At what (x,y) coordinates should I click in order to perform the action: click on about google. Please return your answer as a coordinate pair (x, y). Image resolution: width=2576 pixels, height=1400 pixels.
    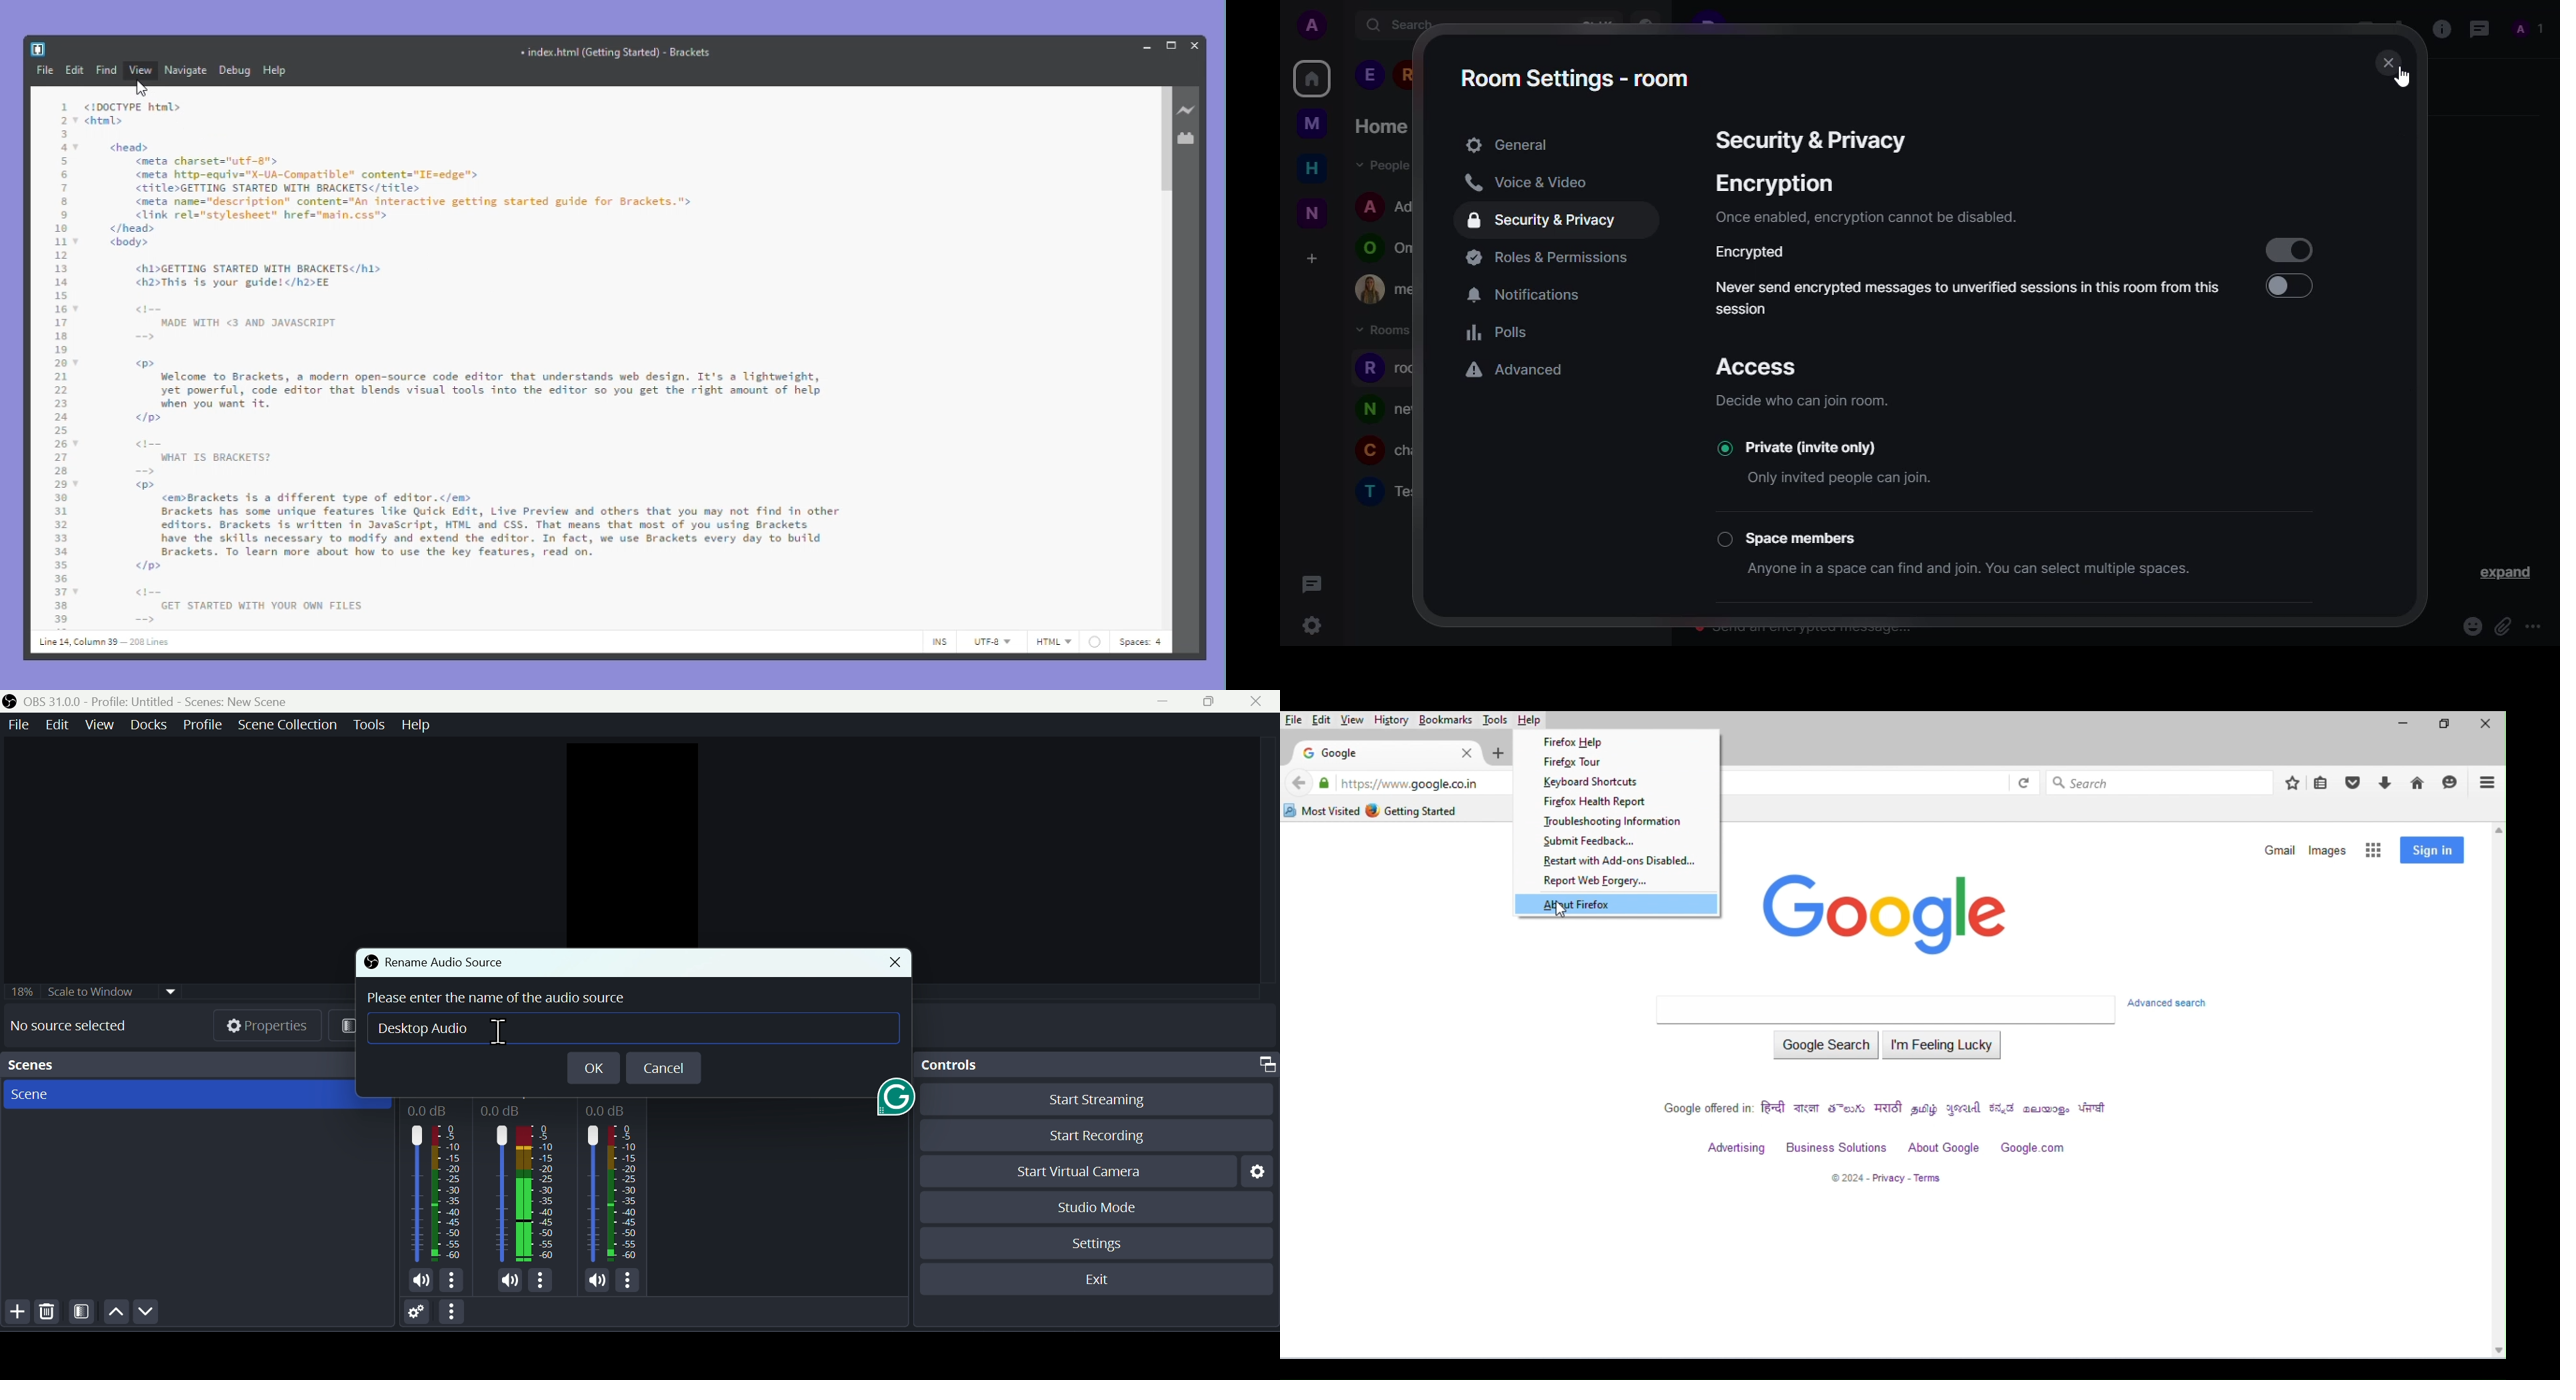
    Looking at the image, I should click on (1945, 1148).